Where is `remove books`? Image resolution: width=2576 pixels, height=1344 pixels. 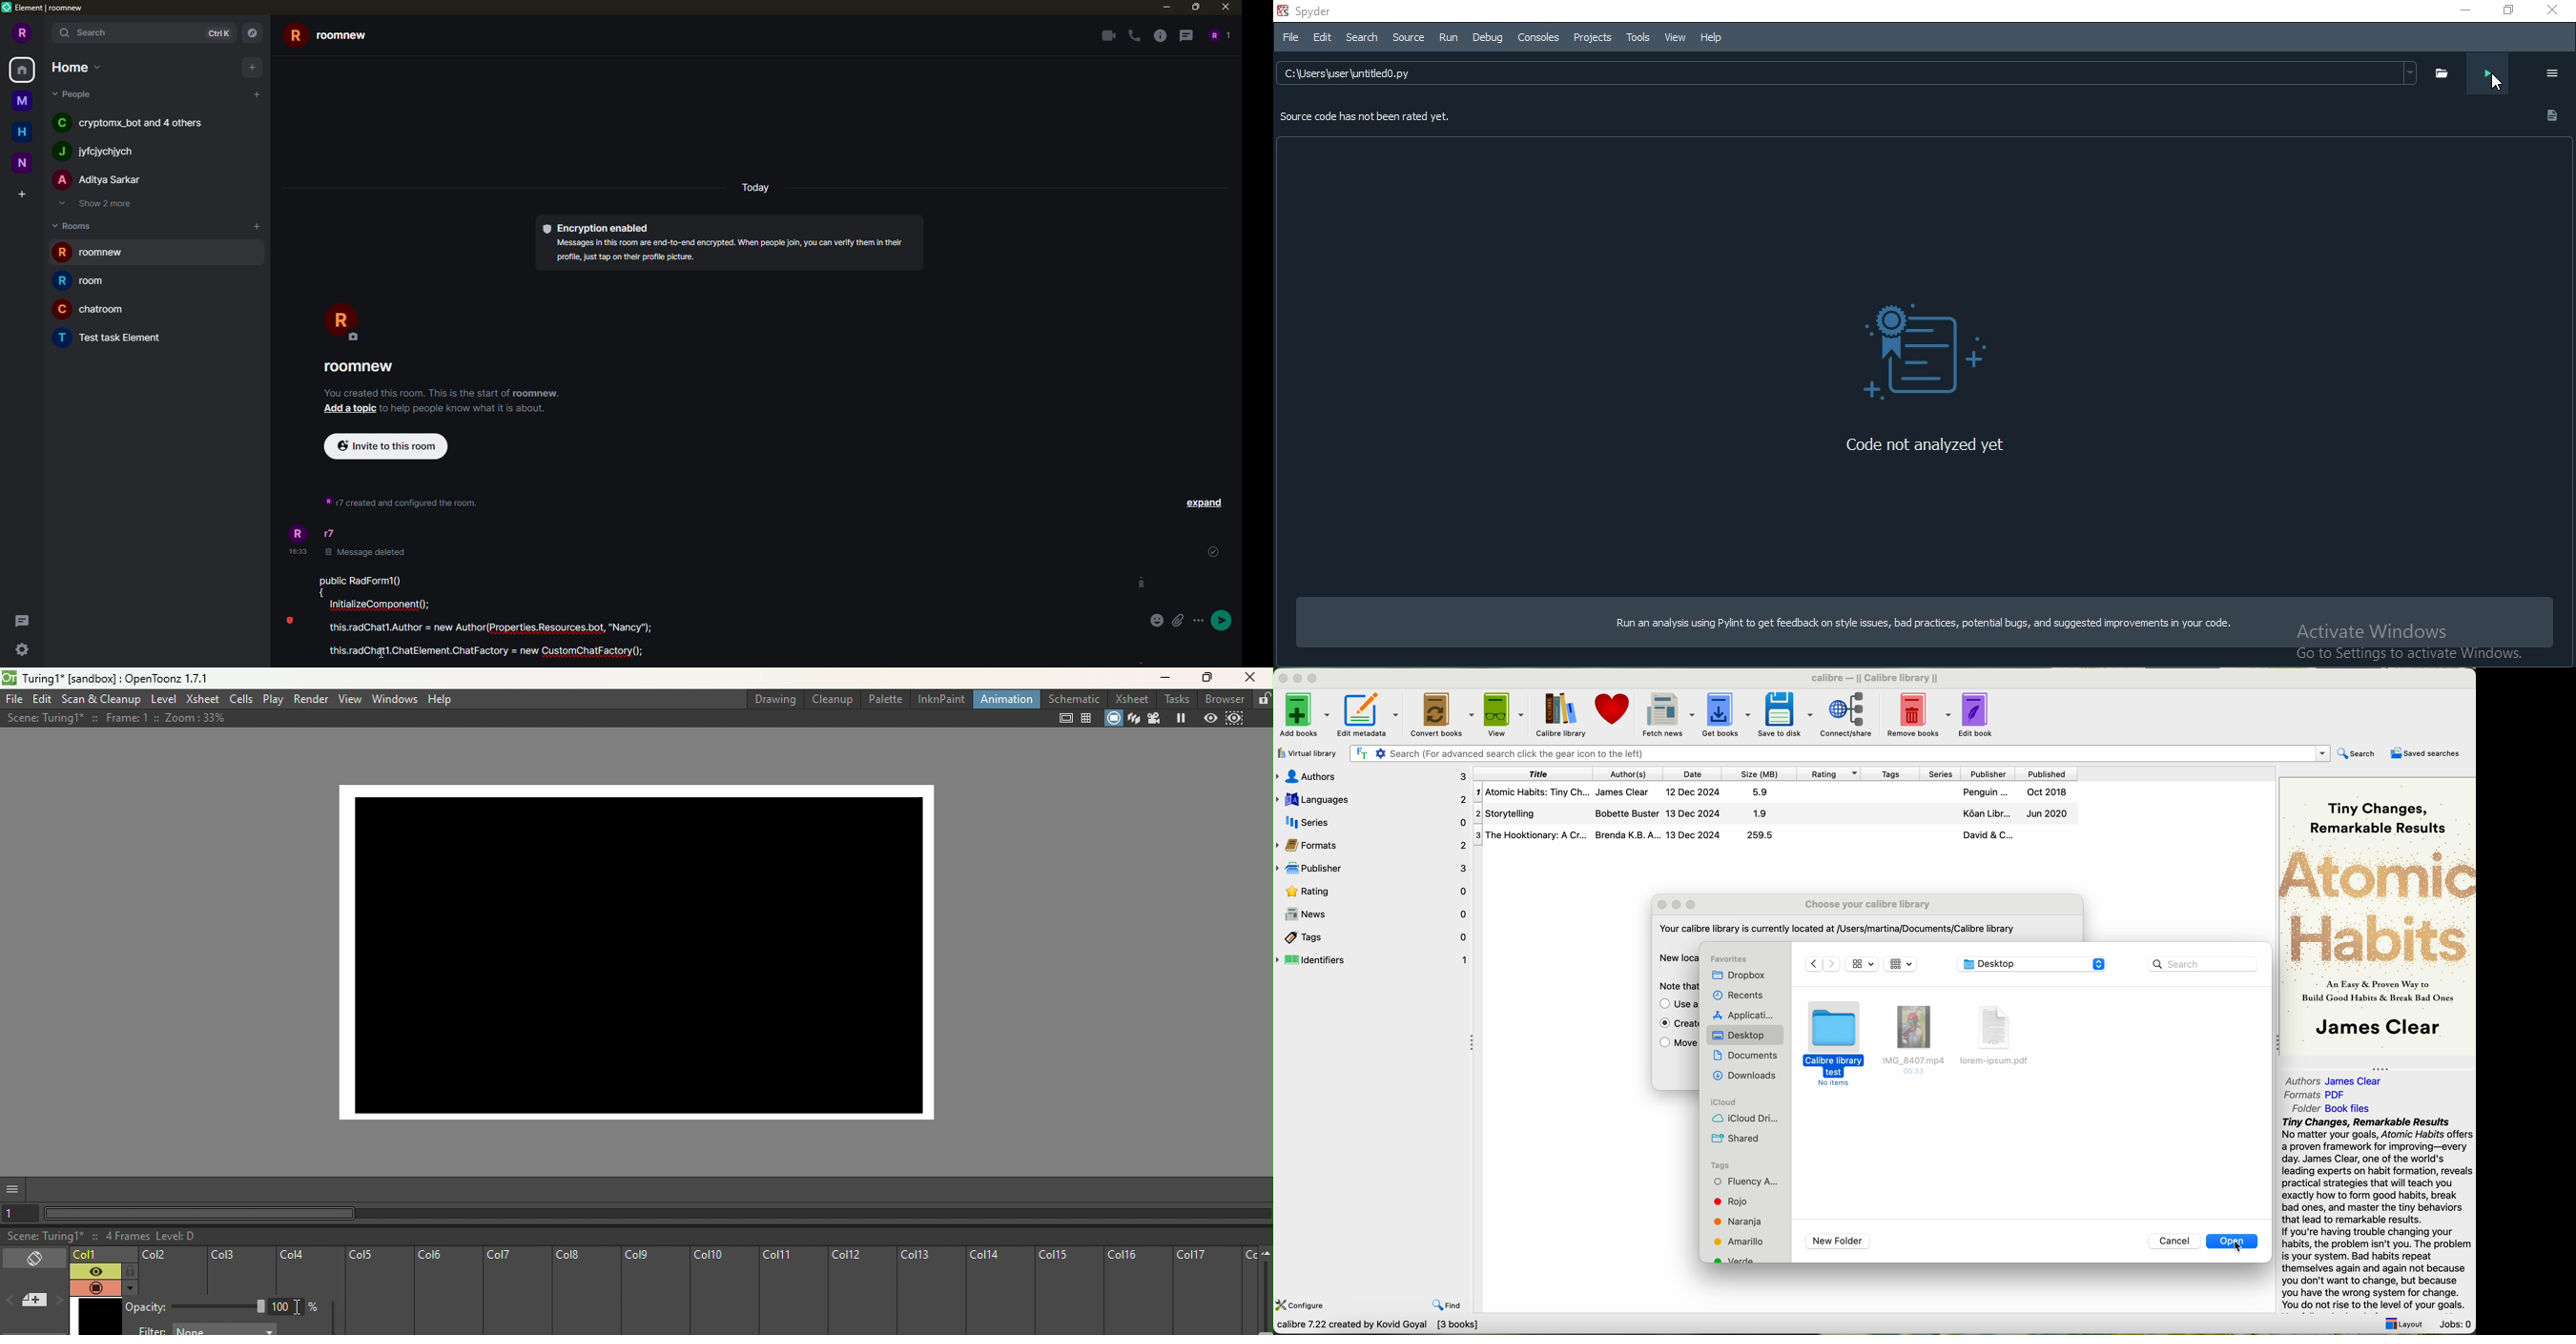 remove books is located at coordinates (1921, 713).